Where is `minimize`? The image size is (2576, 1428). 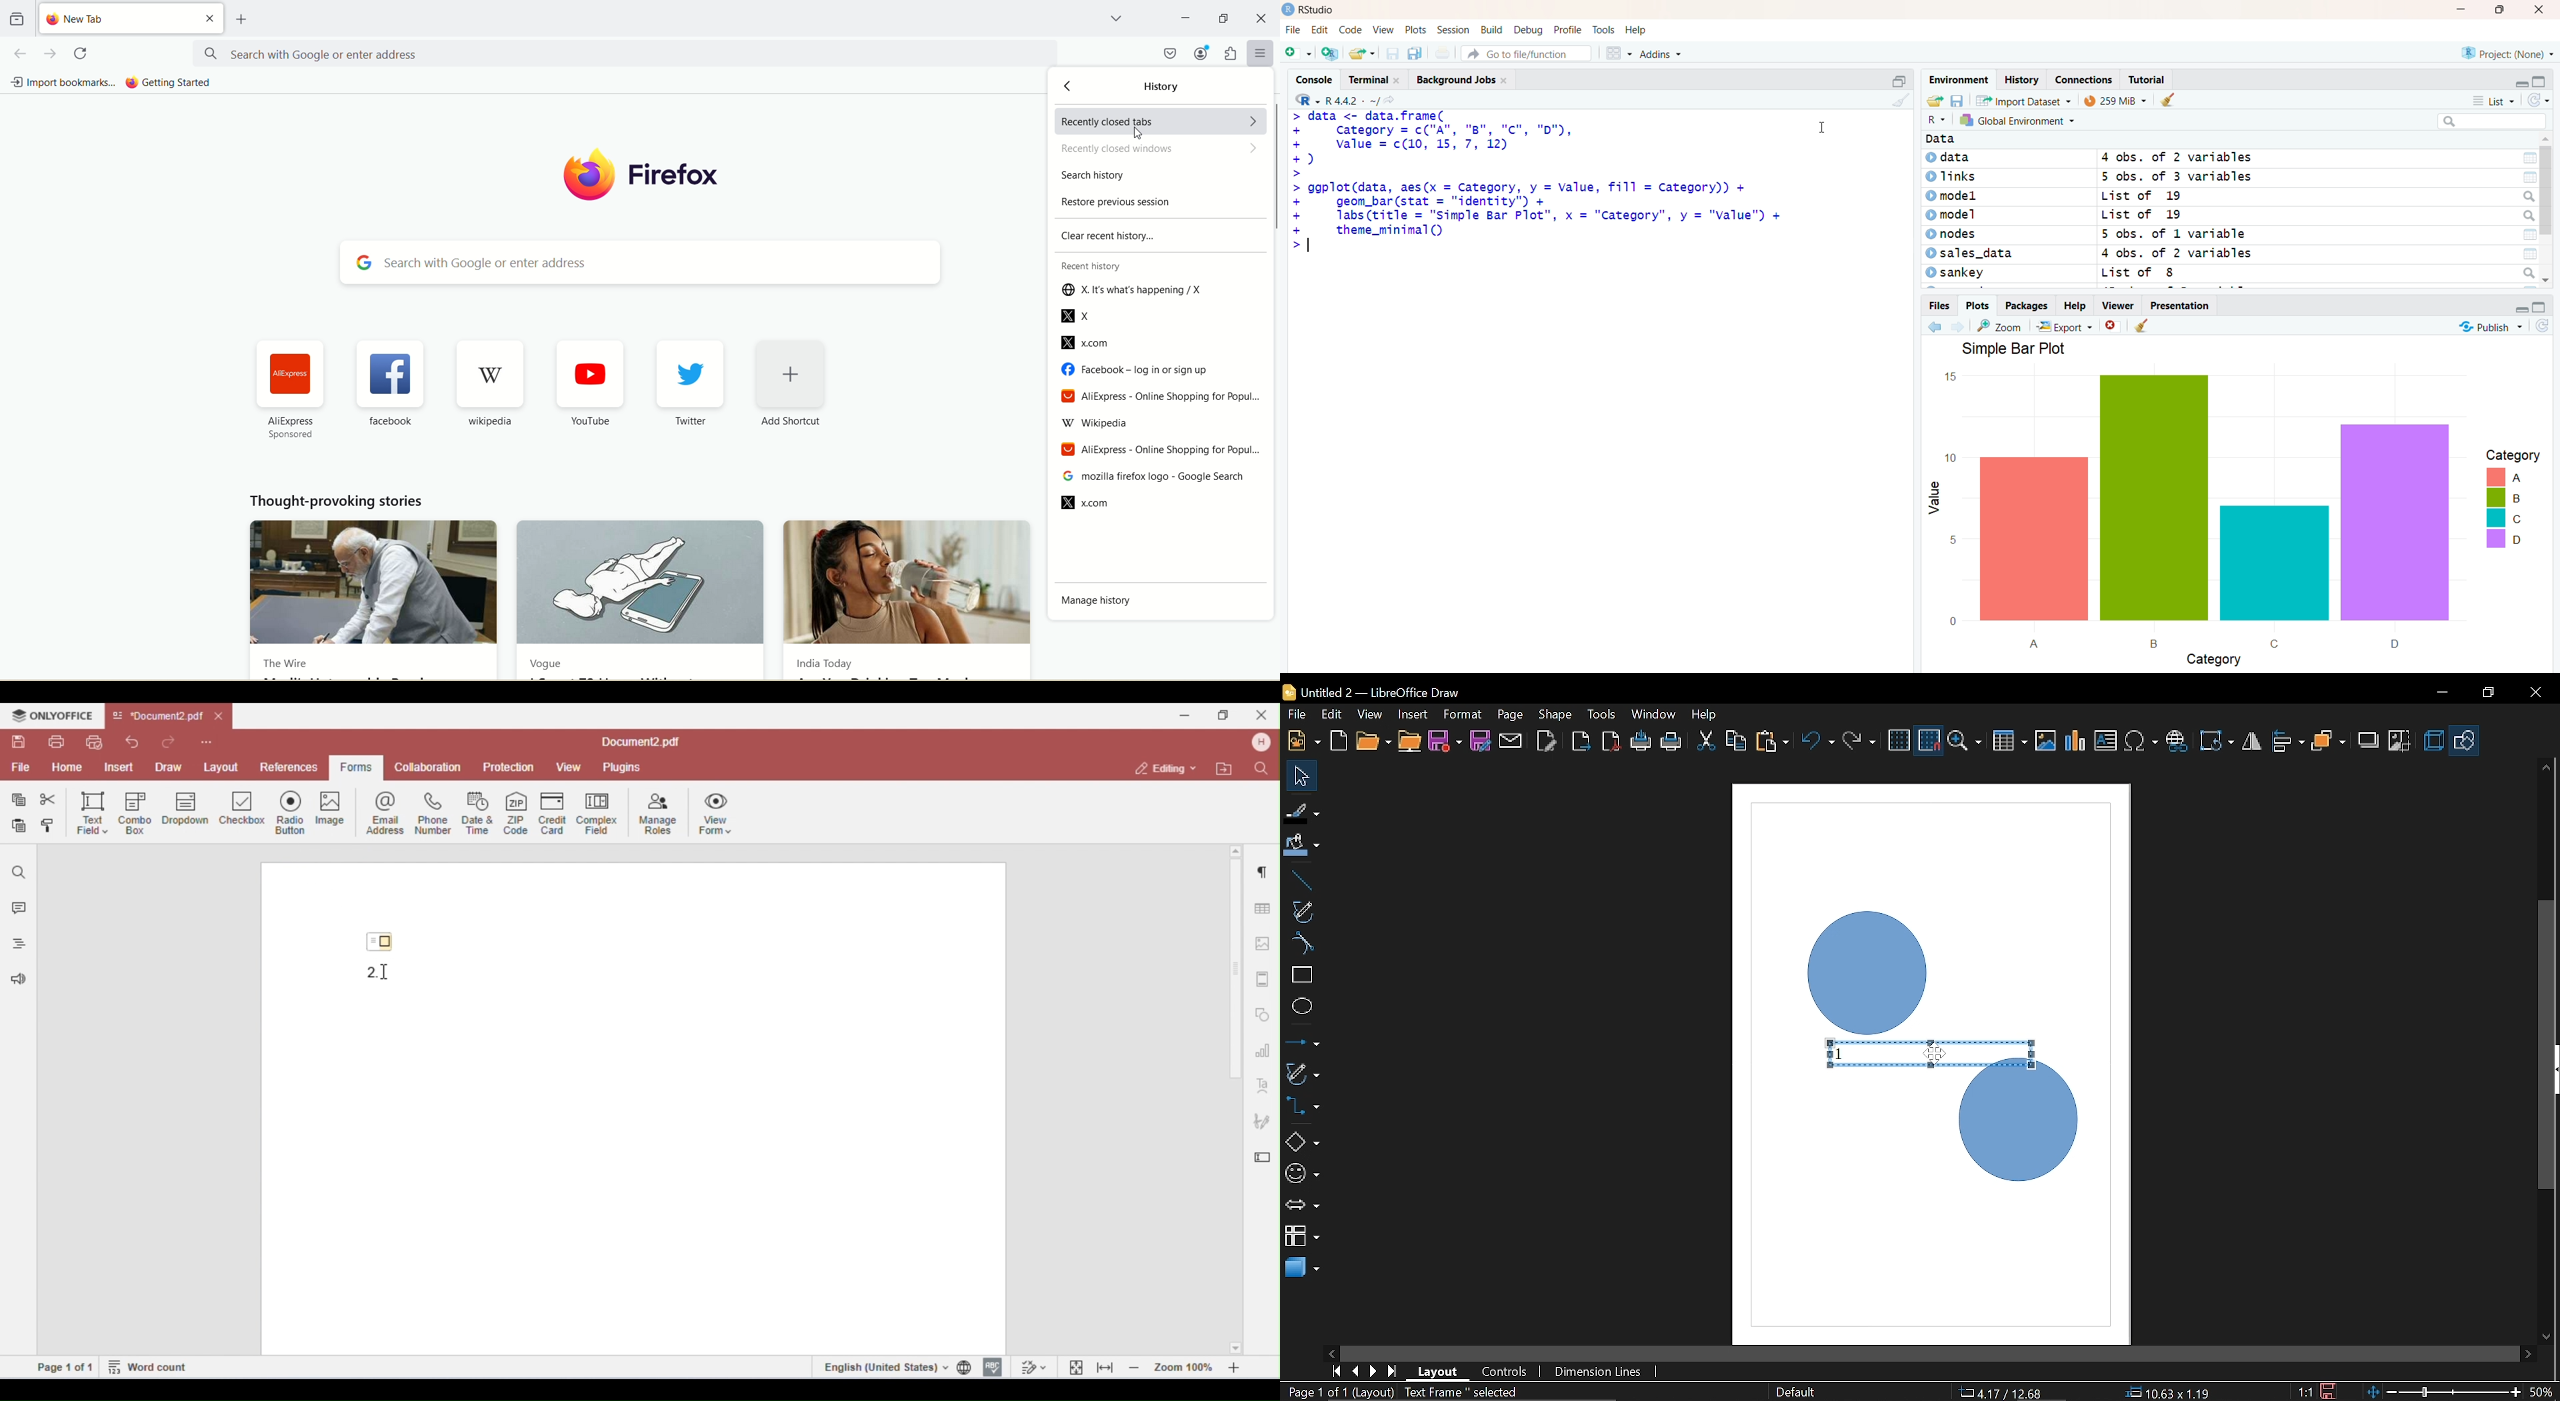 minimize is located at coordinates (2465, 9).